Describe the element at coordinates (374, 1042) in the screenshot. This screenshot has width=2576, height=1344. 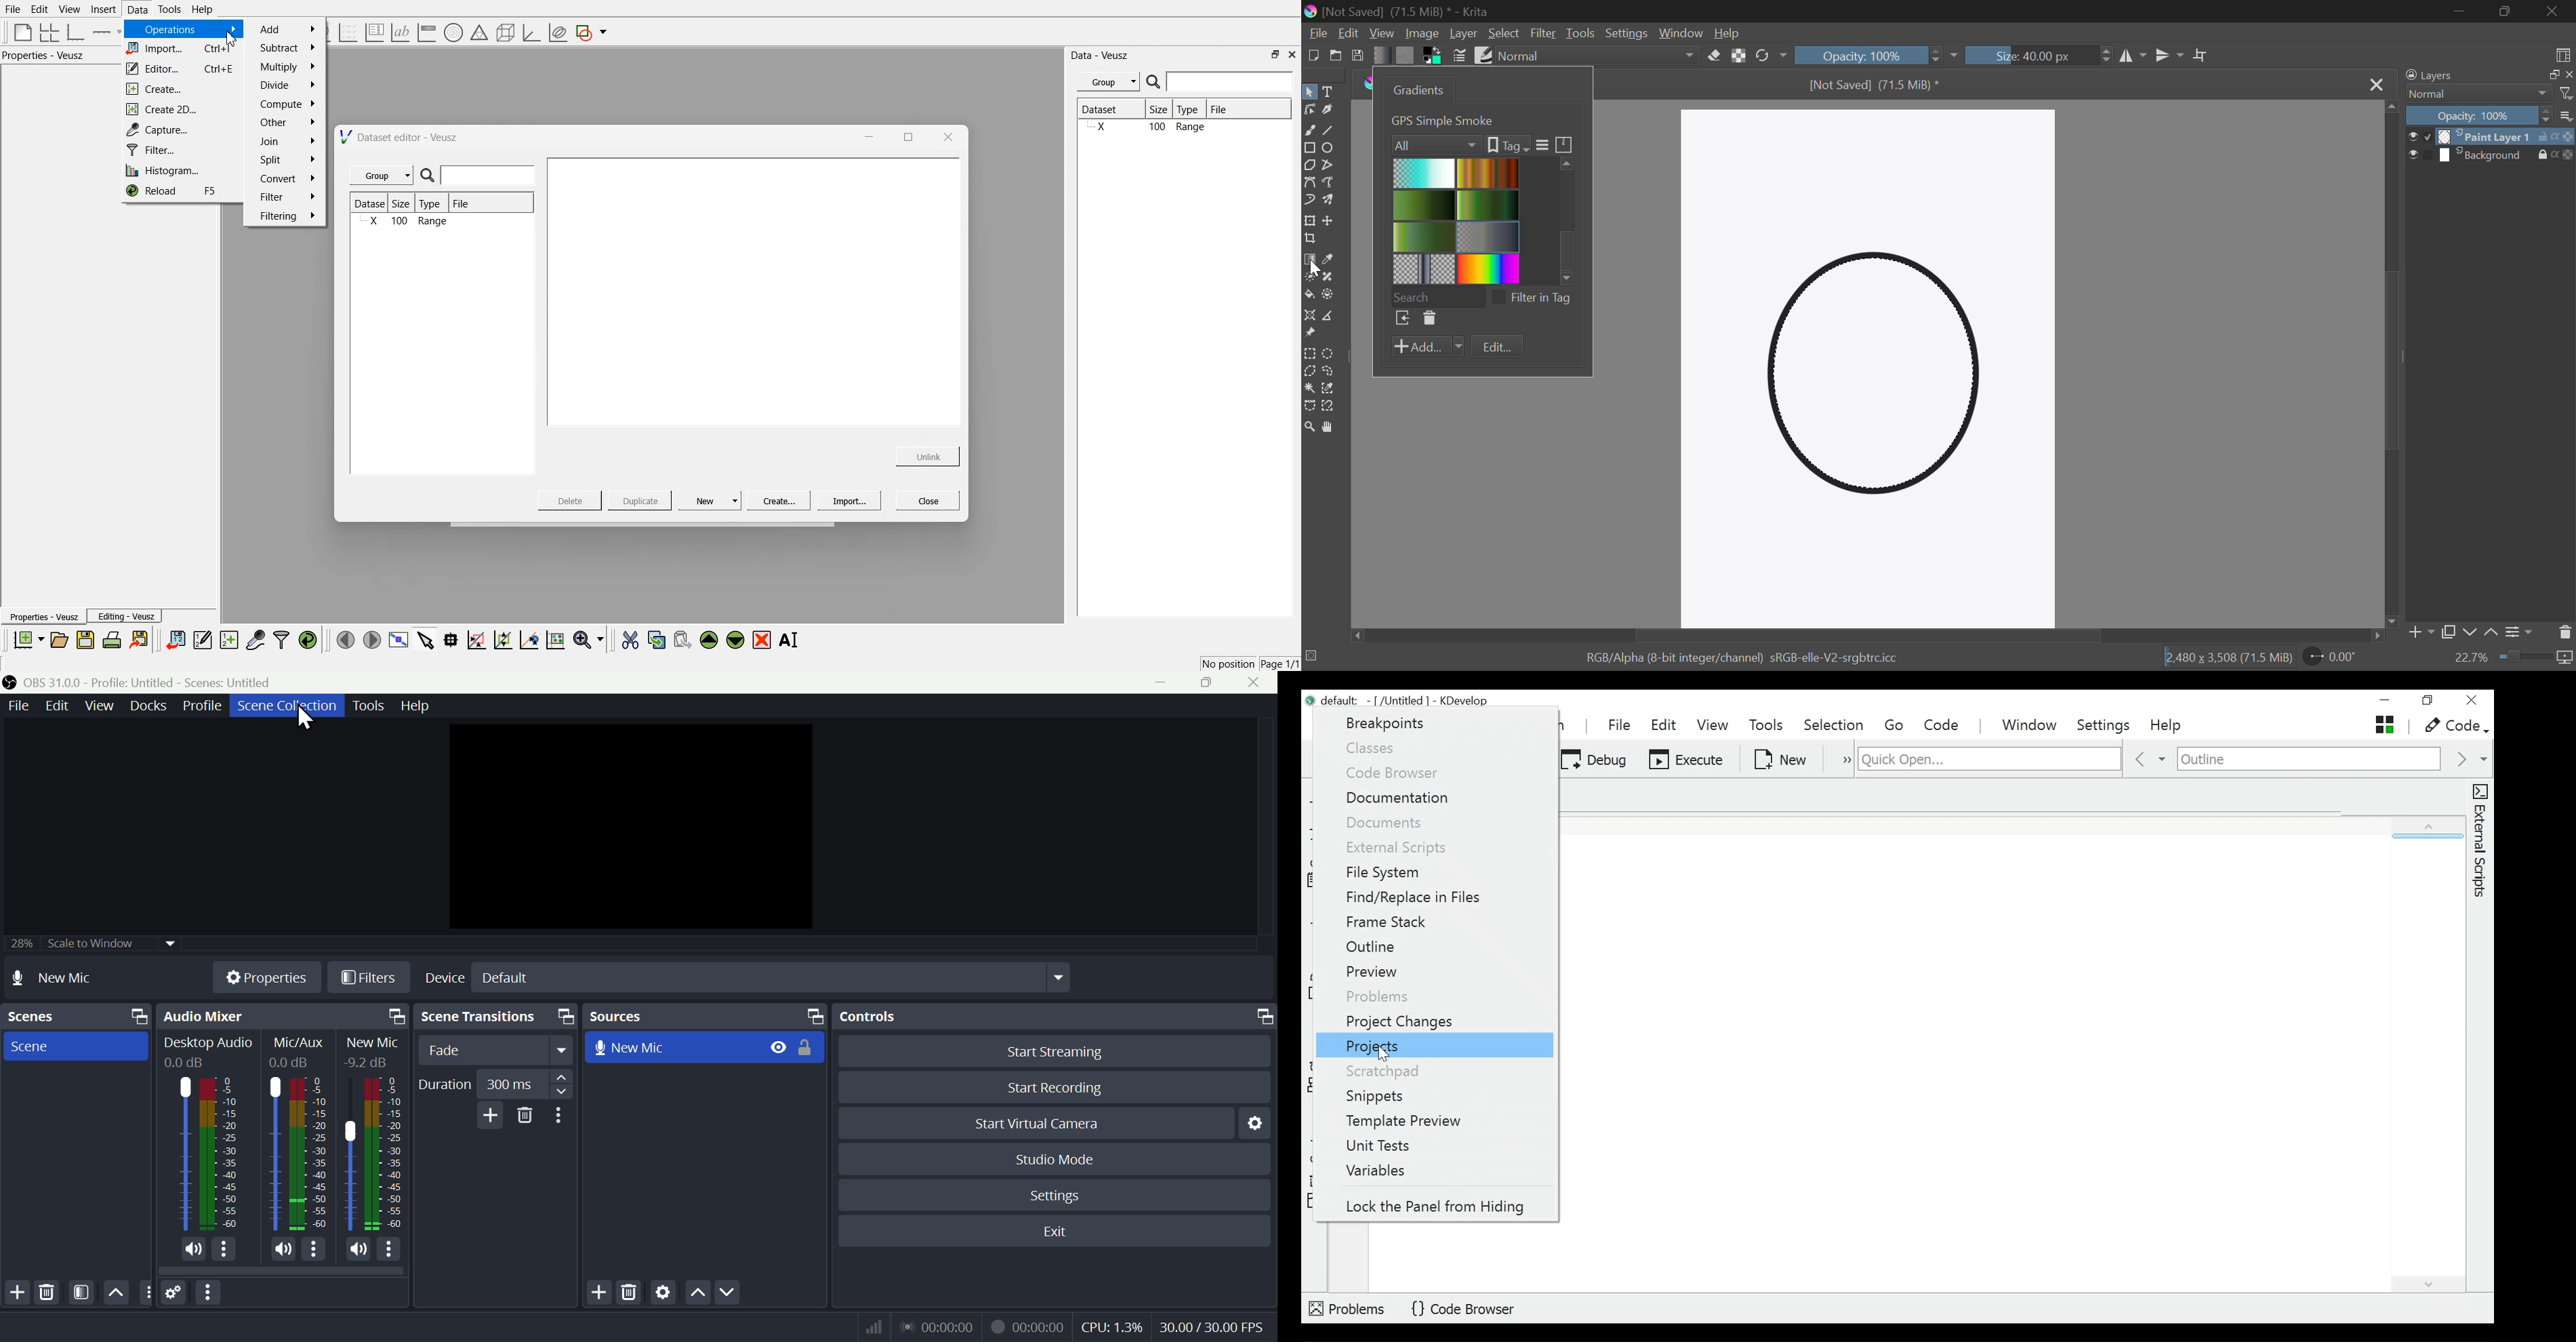
I see `New Mic` at that location.